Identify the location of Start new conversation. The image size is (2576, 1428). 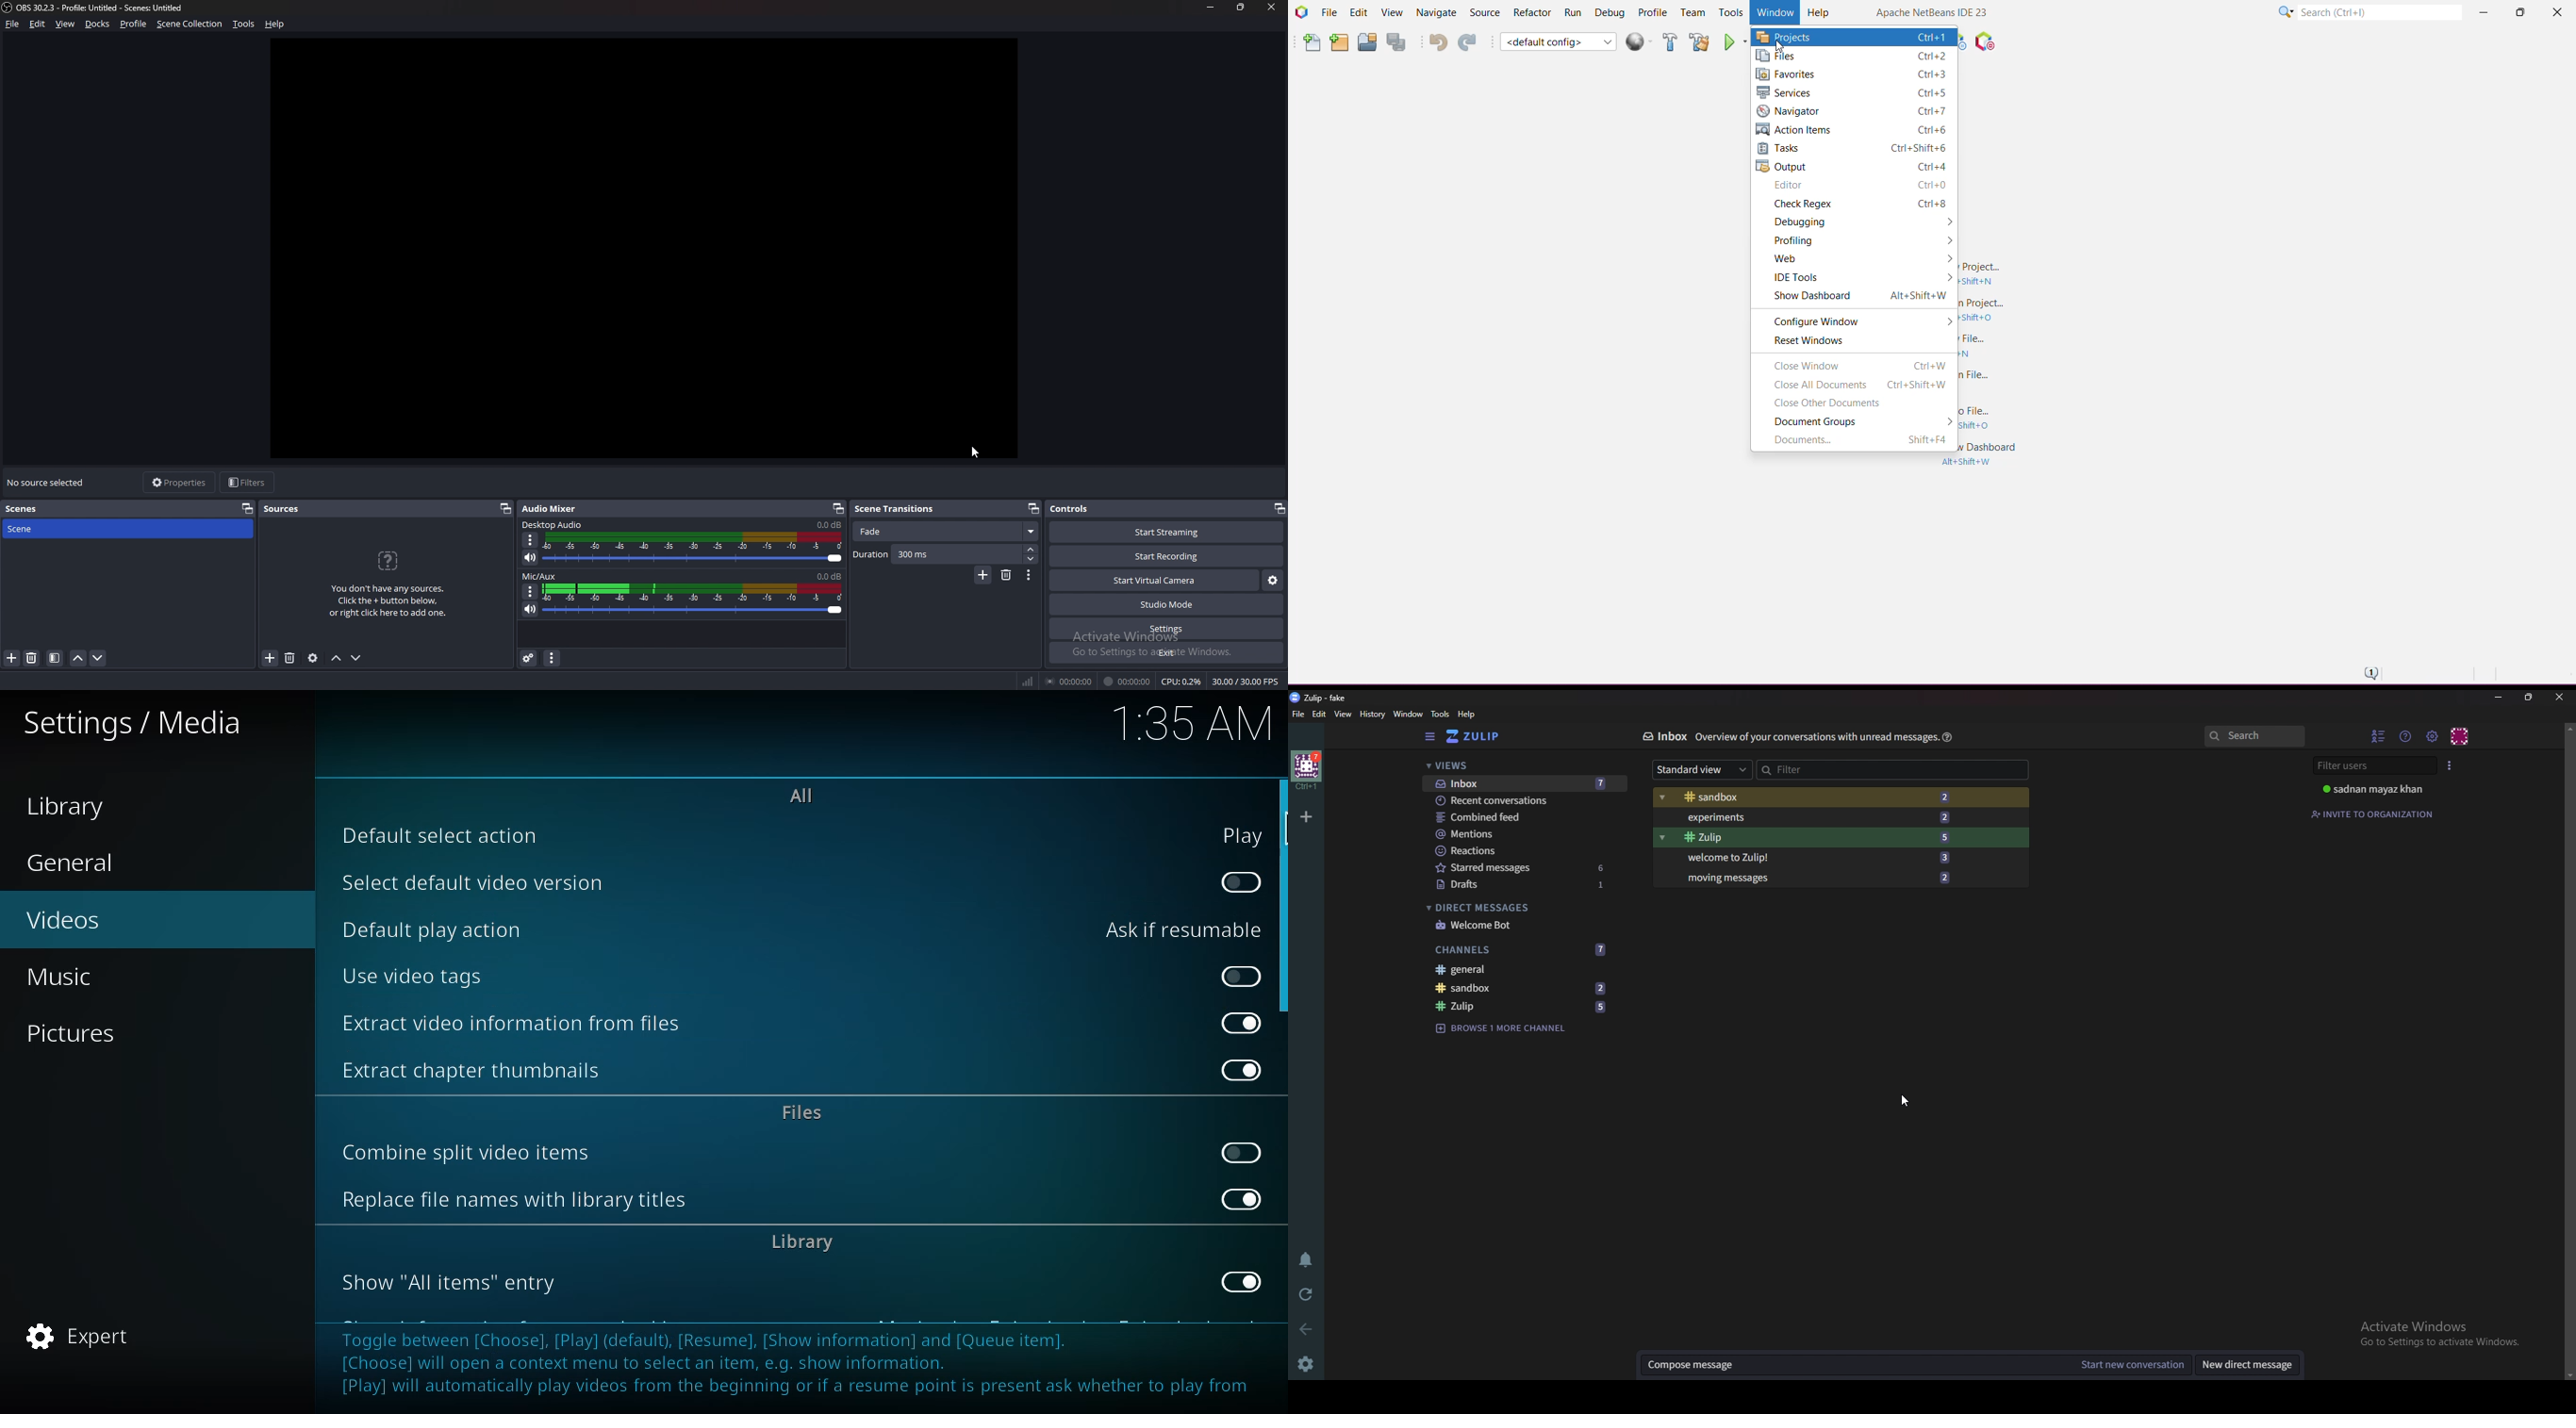
(2130, 1366).